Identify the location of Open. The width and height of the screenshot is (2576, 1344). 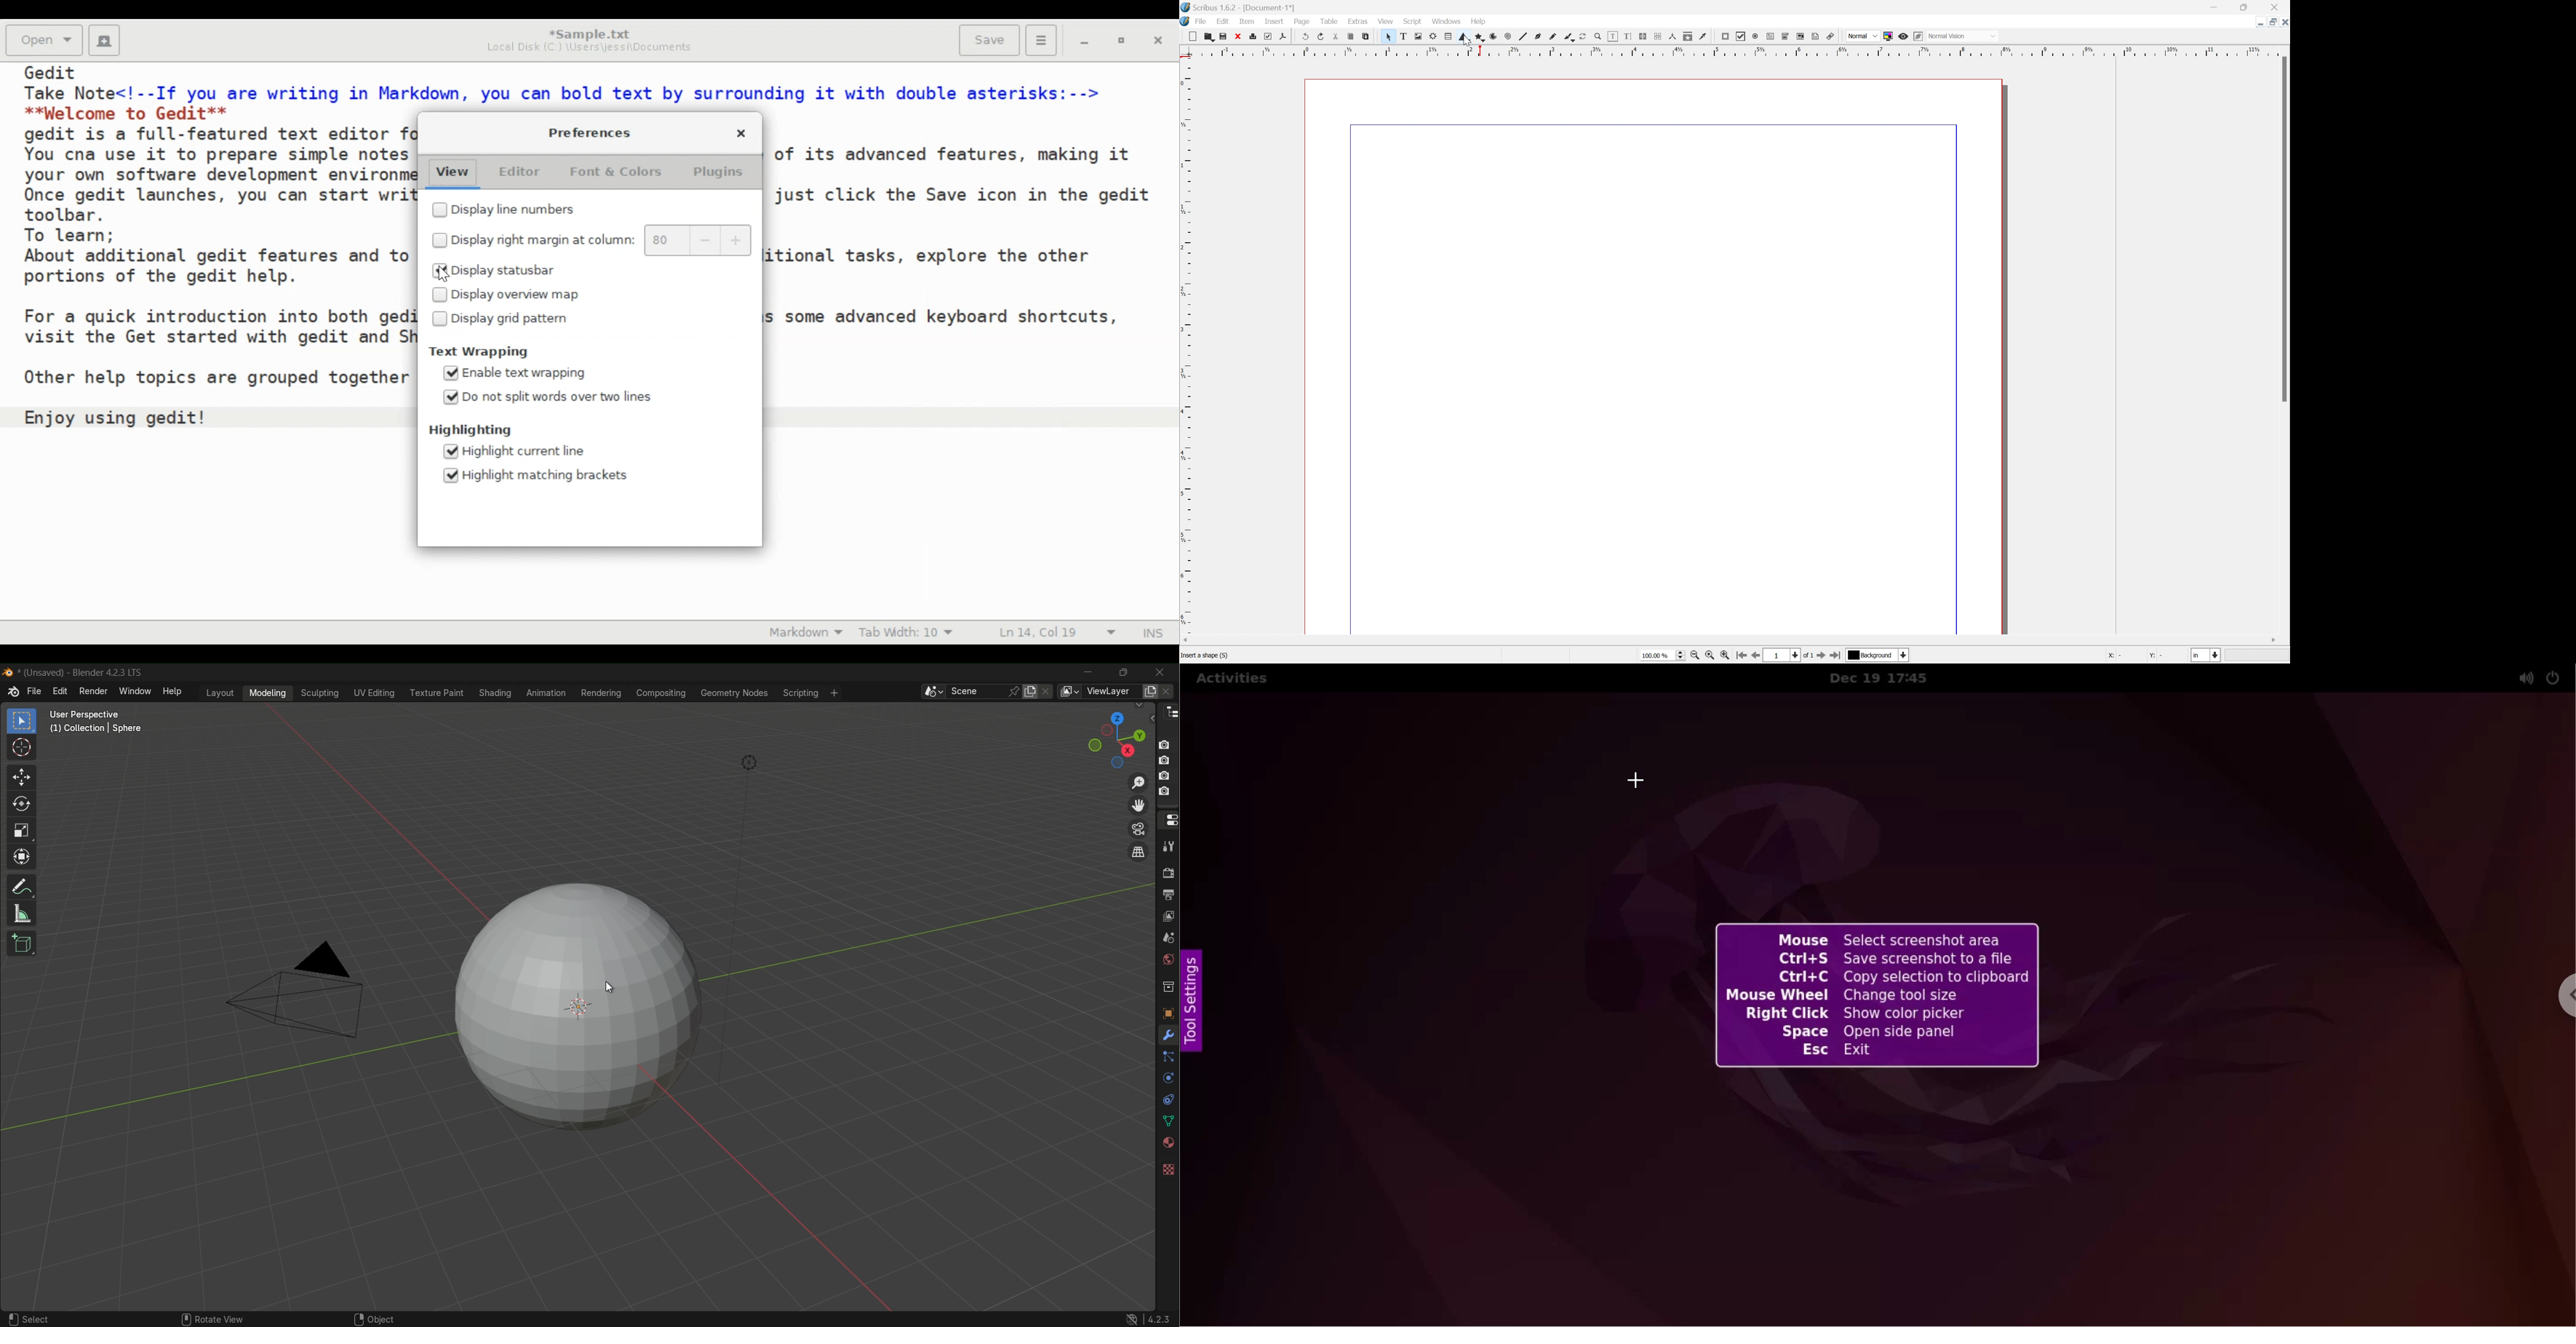
(44, 40).